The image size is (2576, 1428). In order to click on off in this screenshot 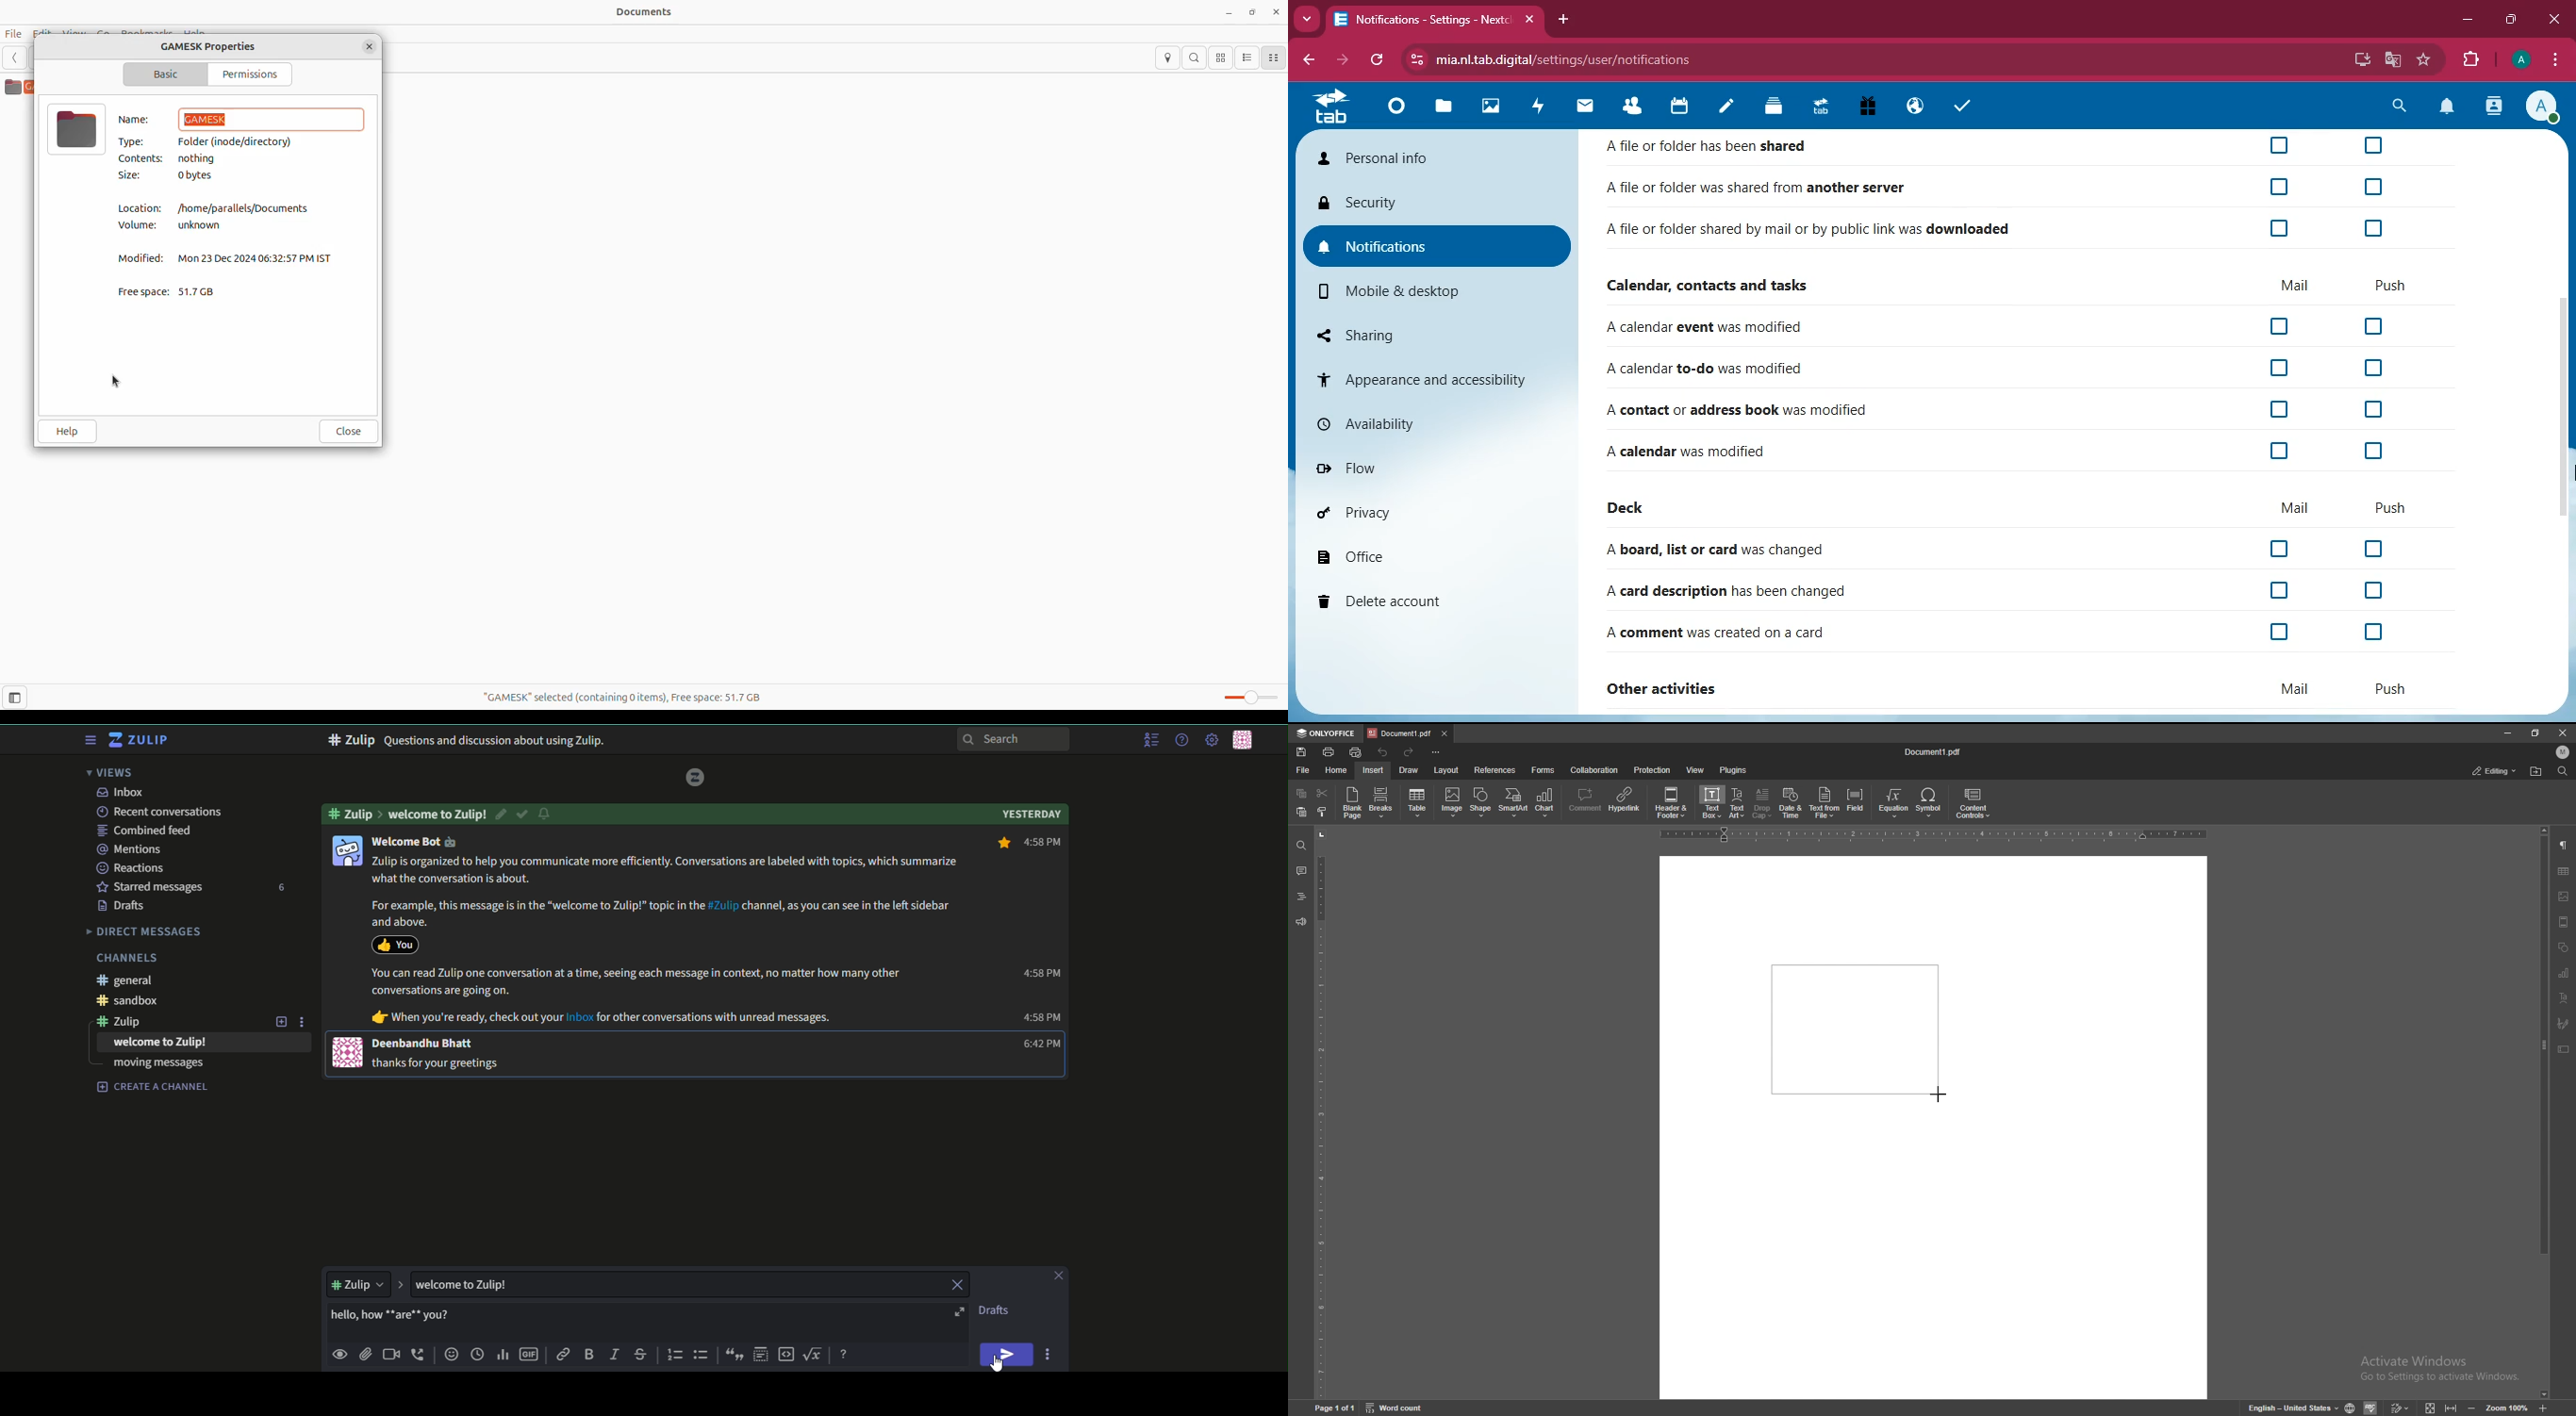, I will do `click(2284, 451)`.